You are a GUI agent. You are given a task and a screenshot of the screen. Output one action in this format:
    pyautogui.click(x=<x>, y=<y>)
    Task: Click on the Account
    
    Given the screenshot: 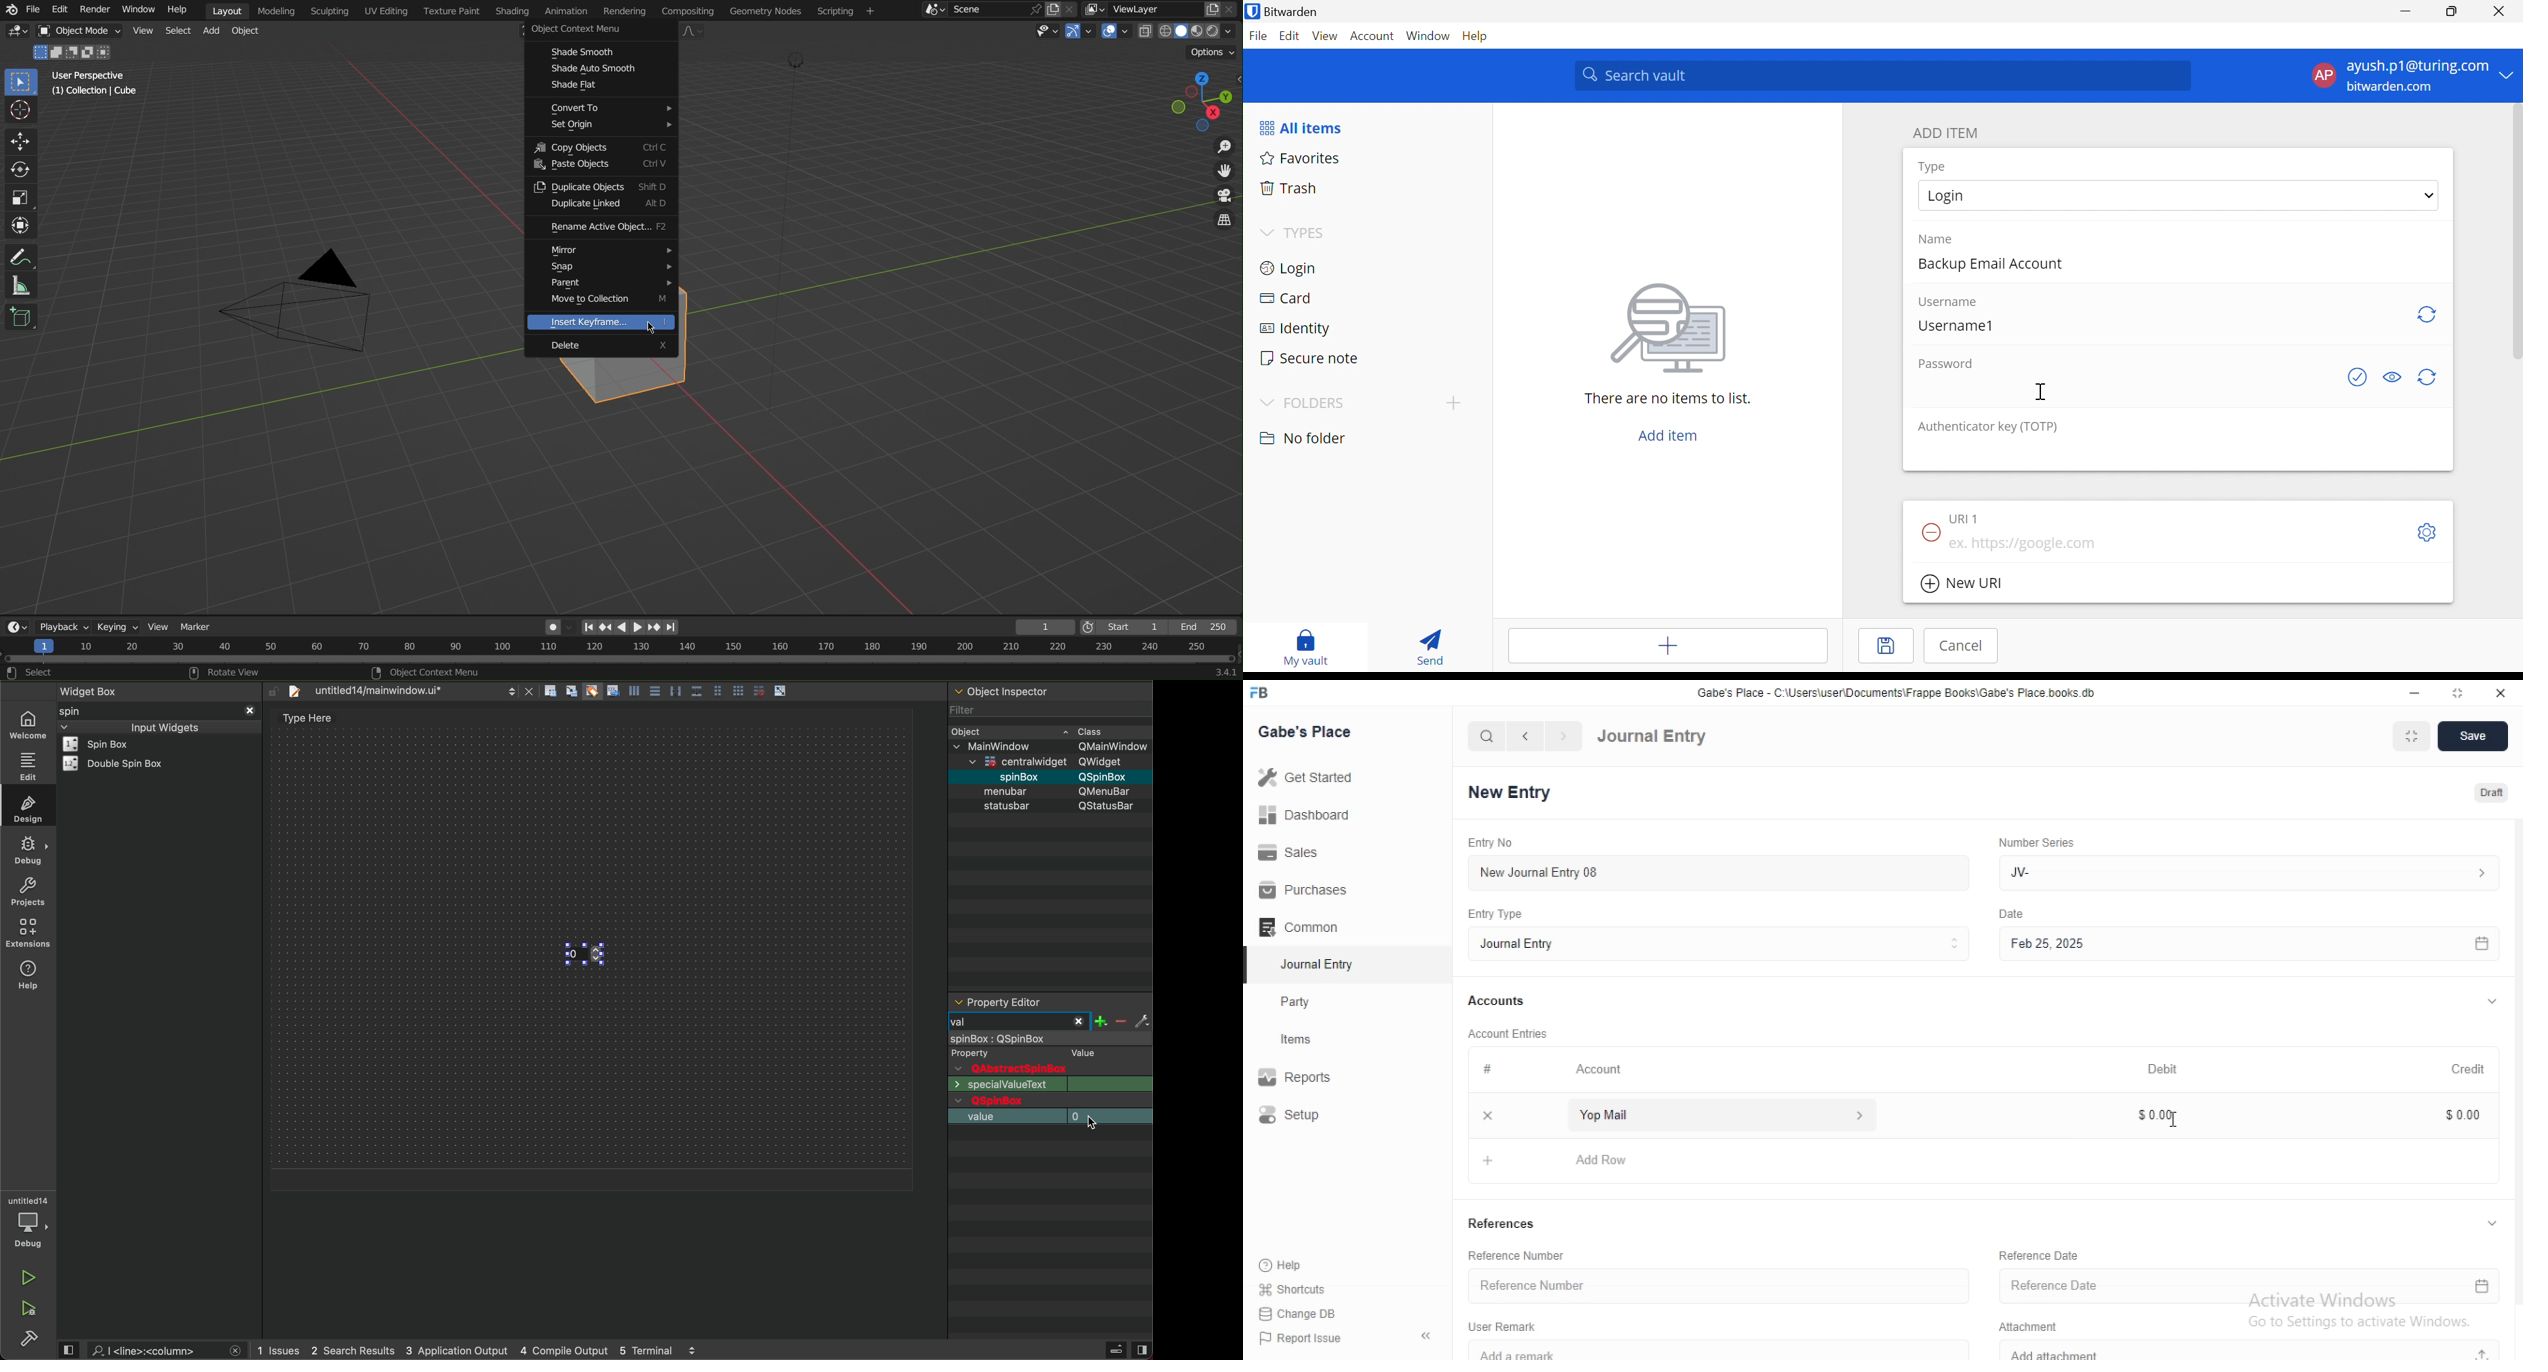 What is the action you would take?
    pyautogui.click(x=1601, y=1071)
    